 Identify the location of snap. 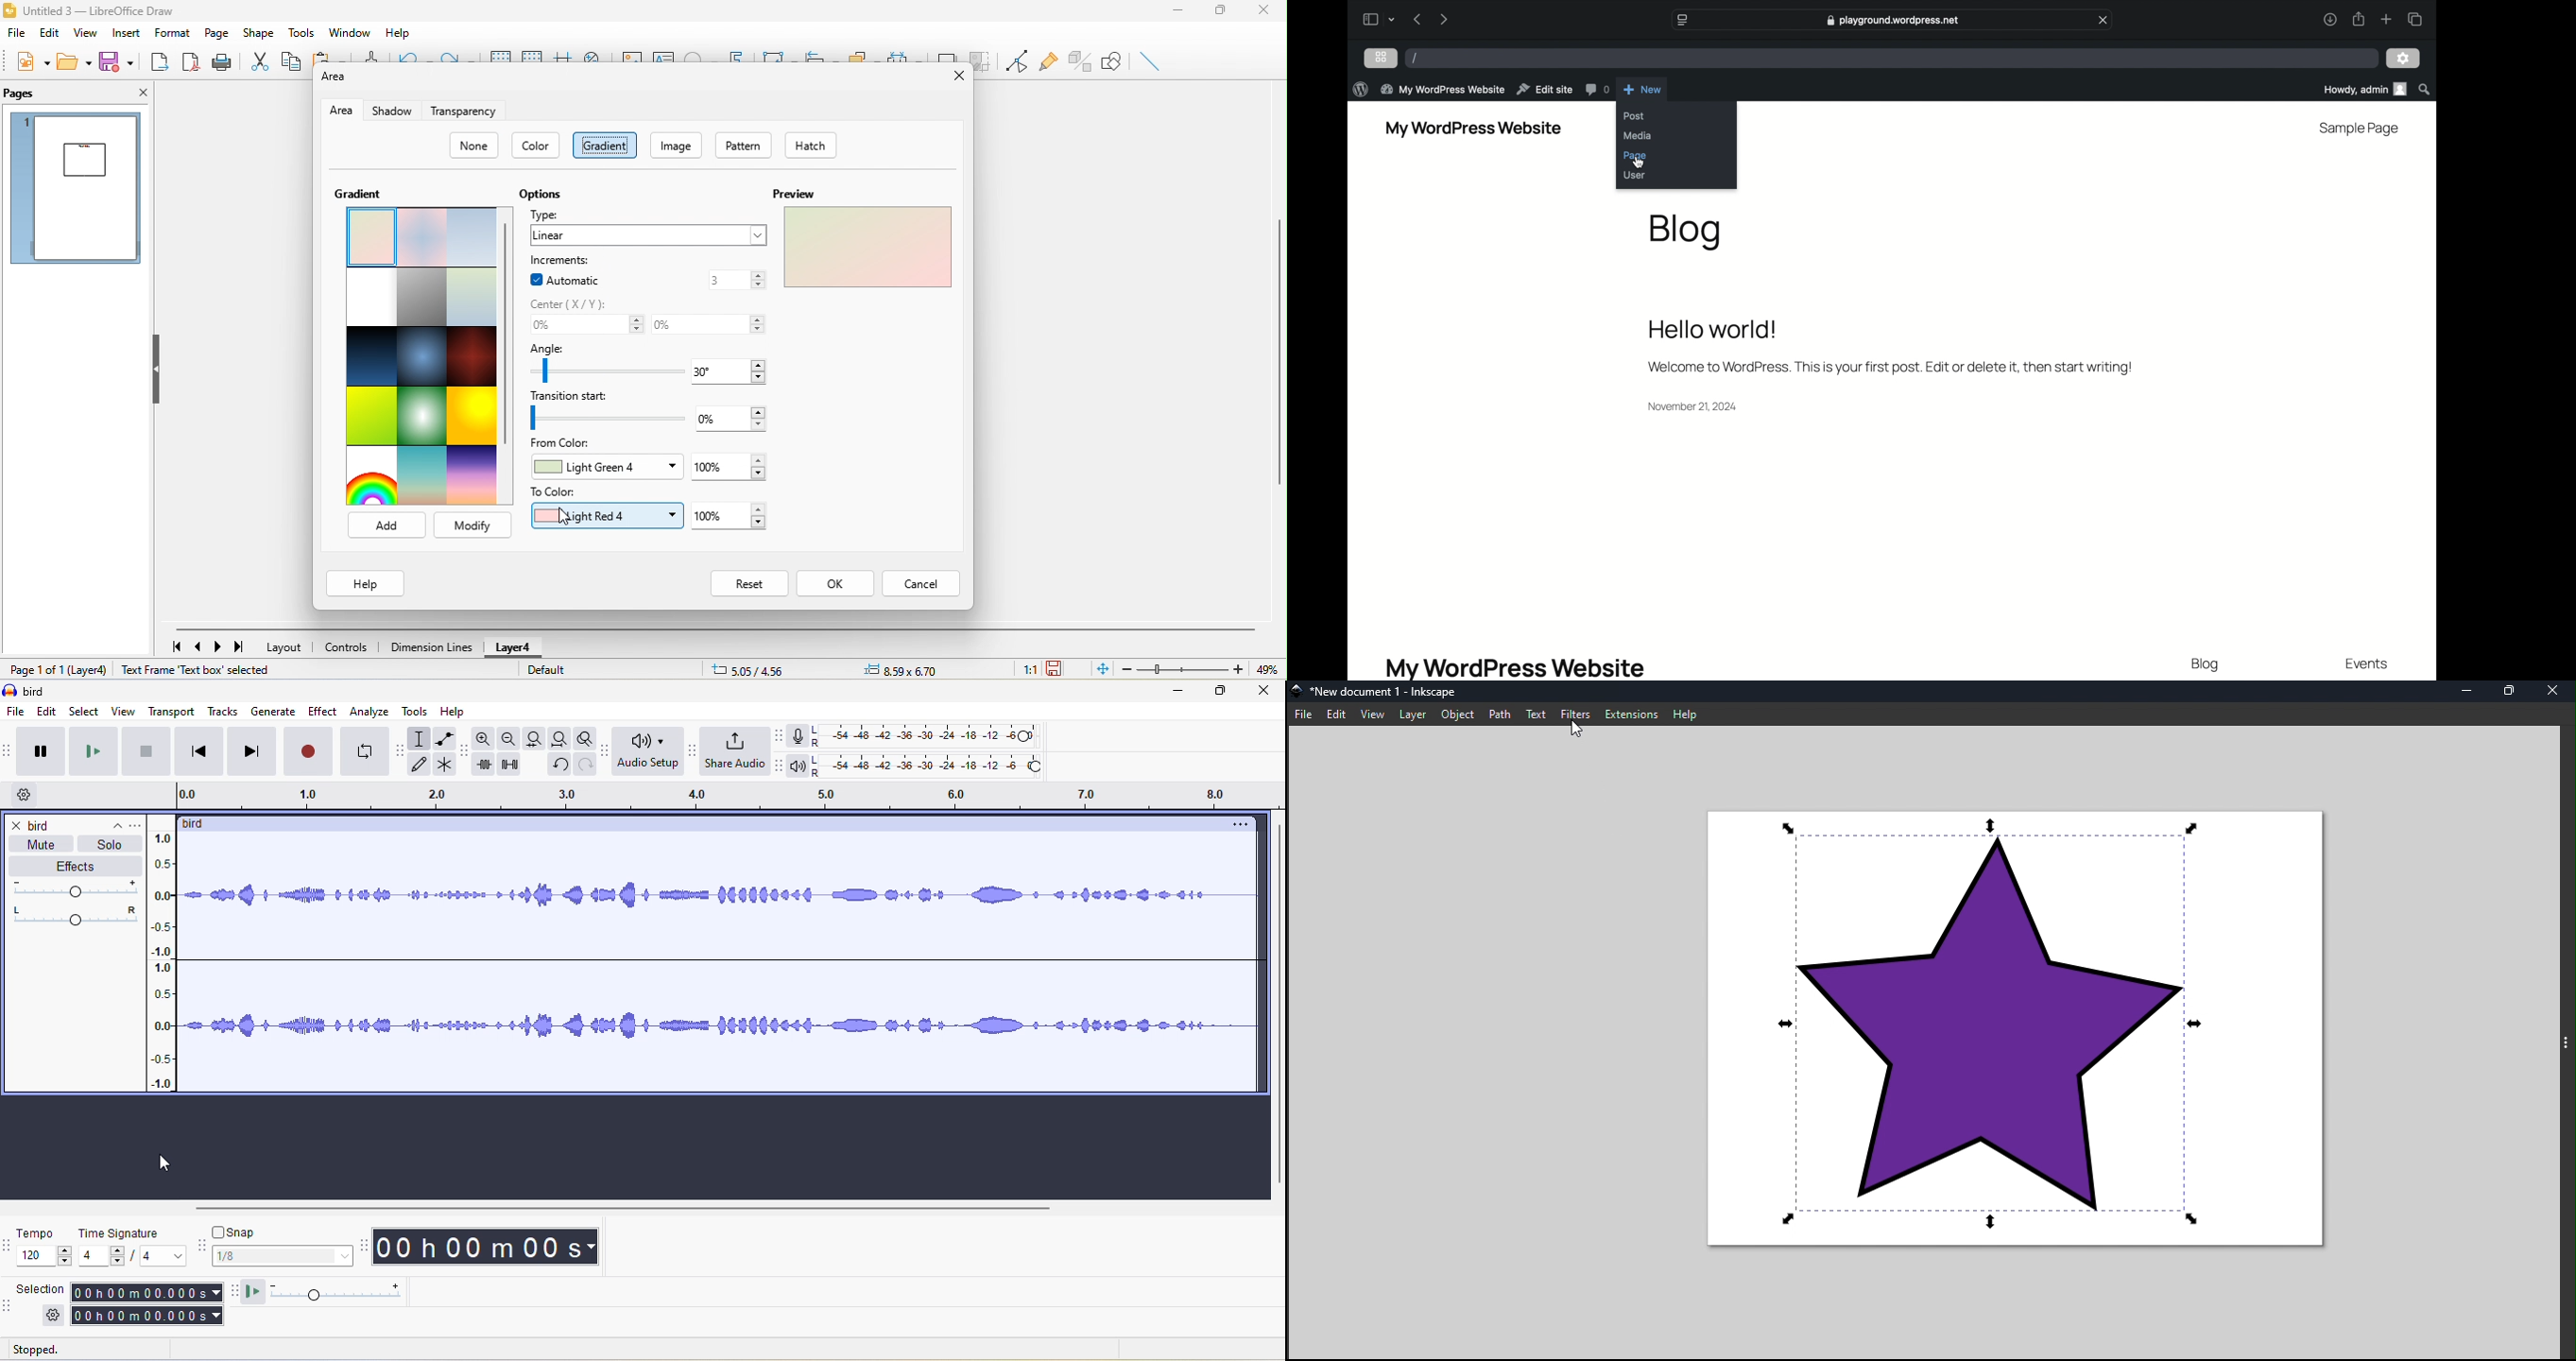
(287, 1256).